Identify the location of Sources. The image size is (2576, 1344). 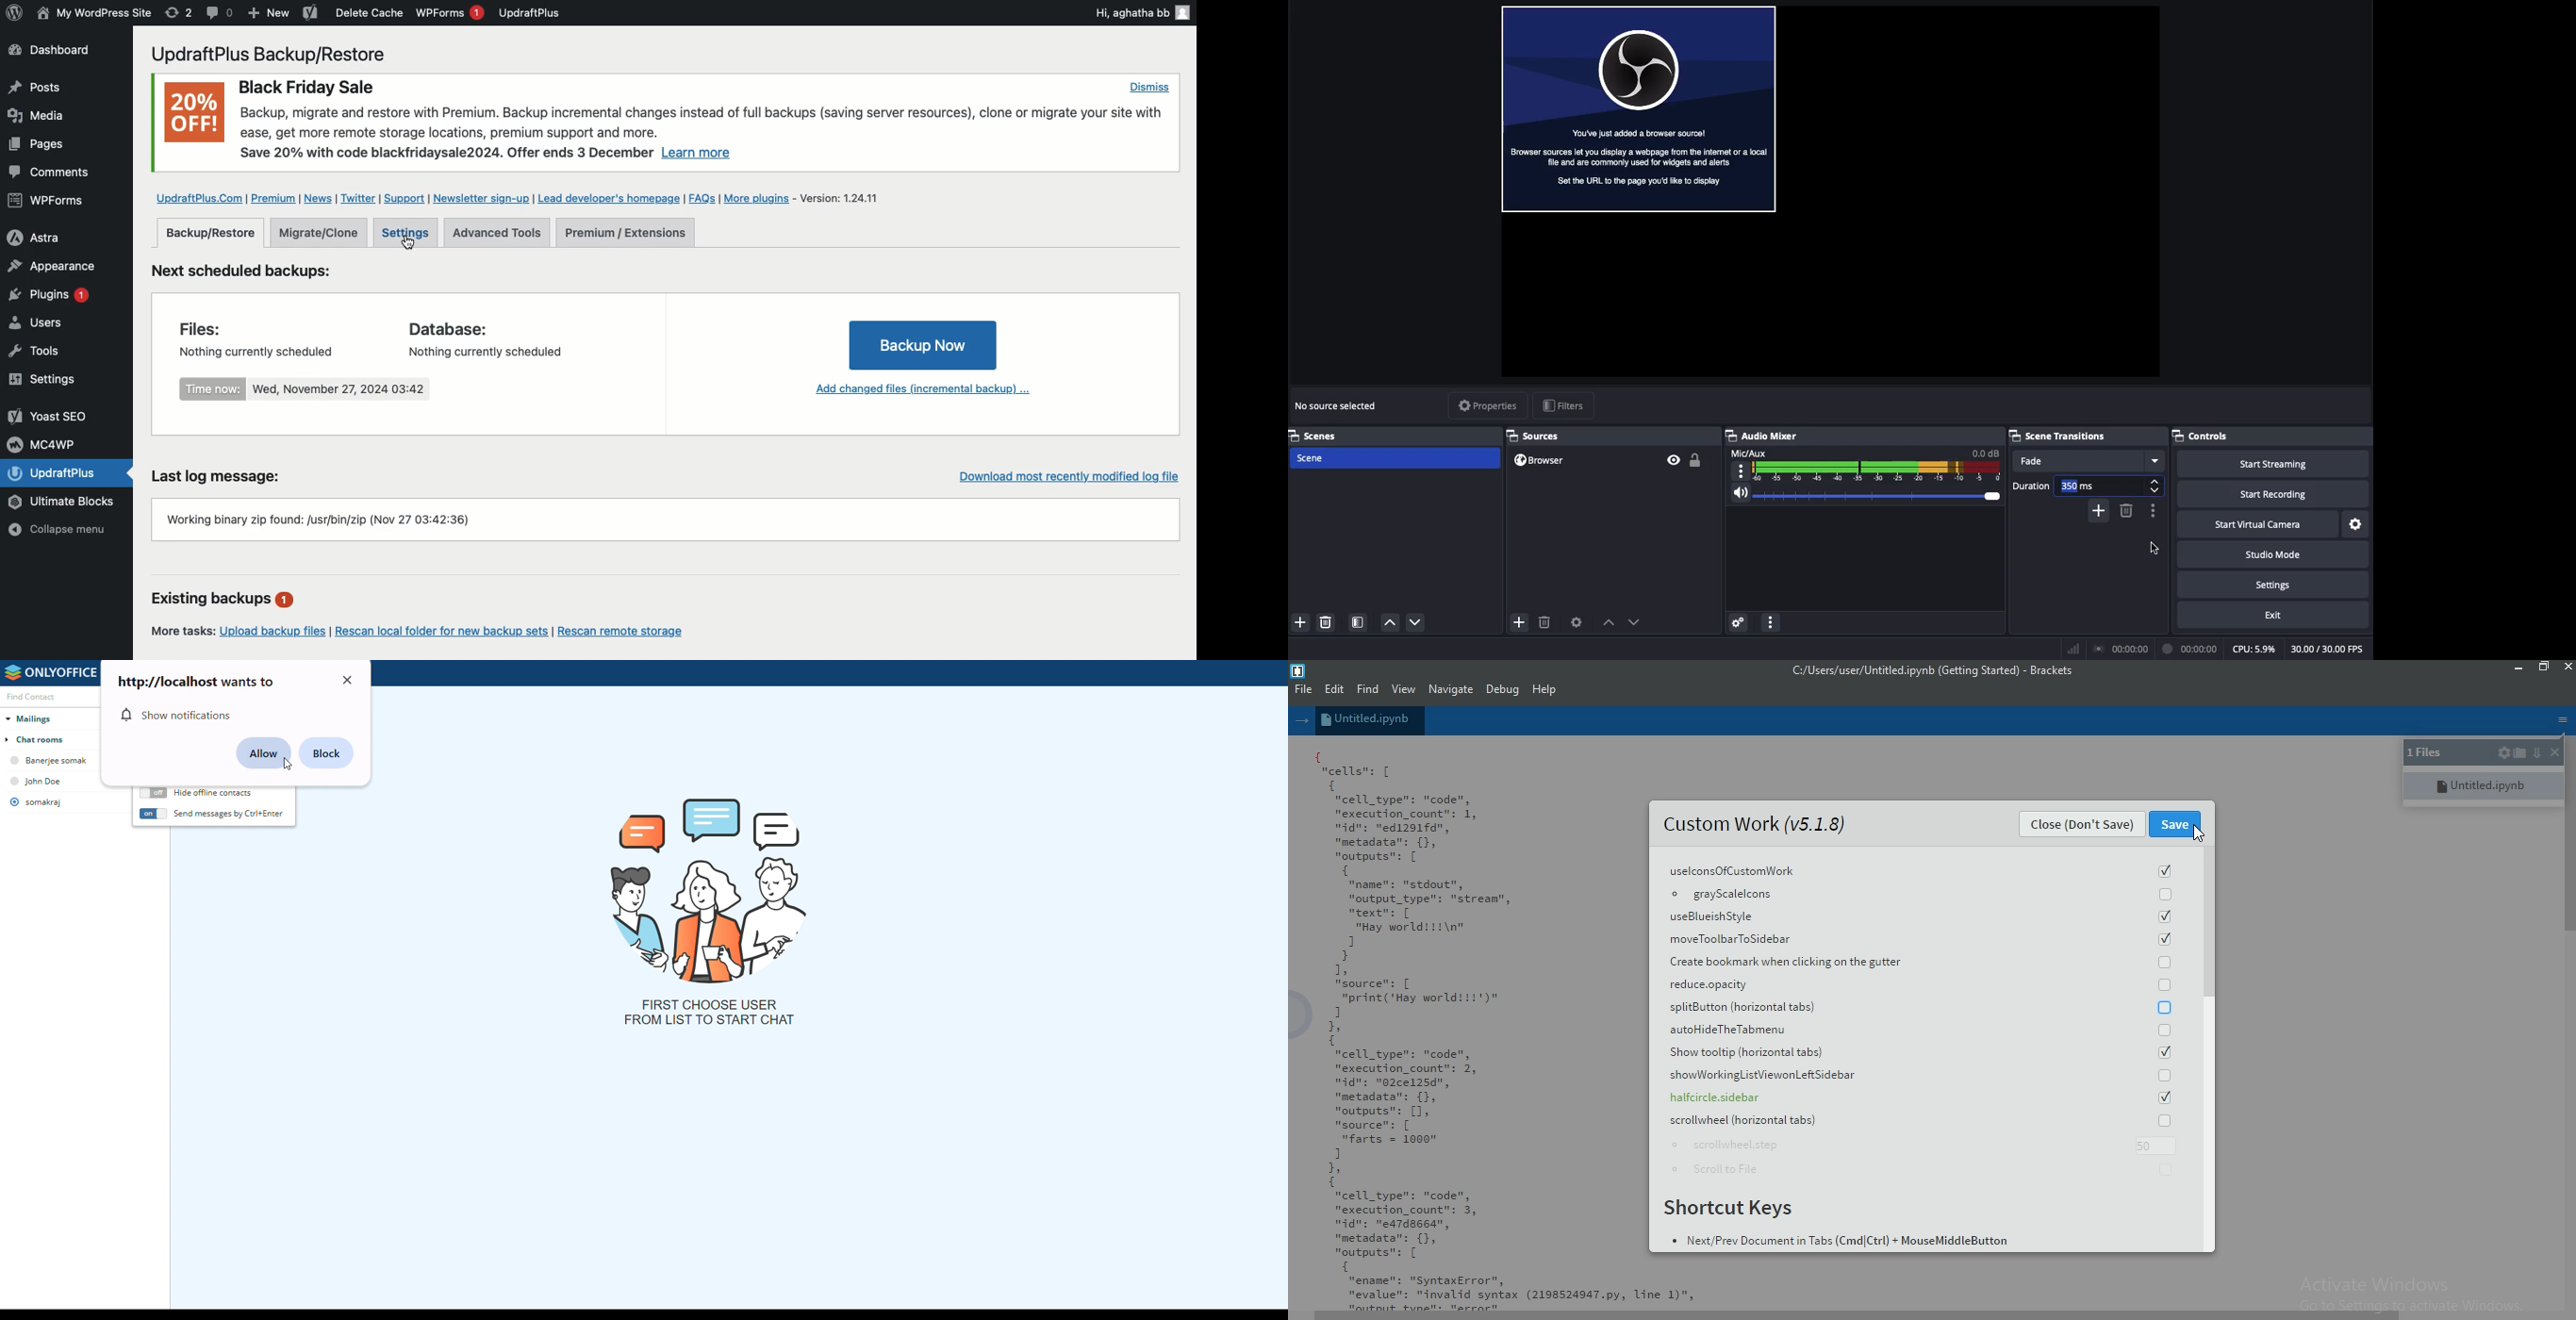
(1534, 436).